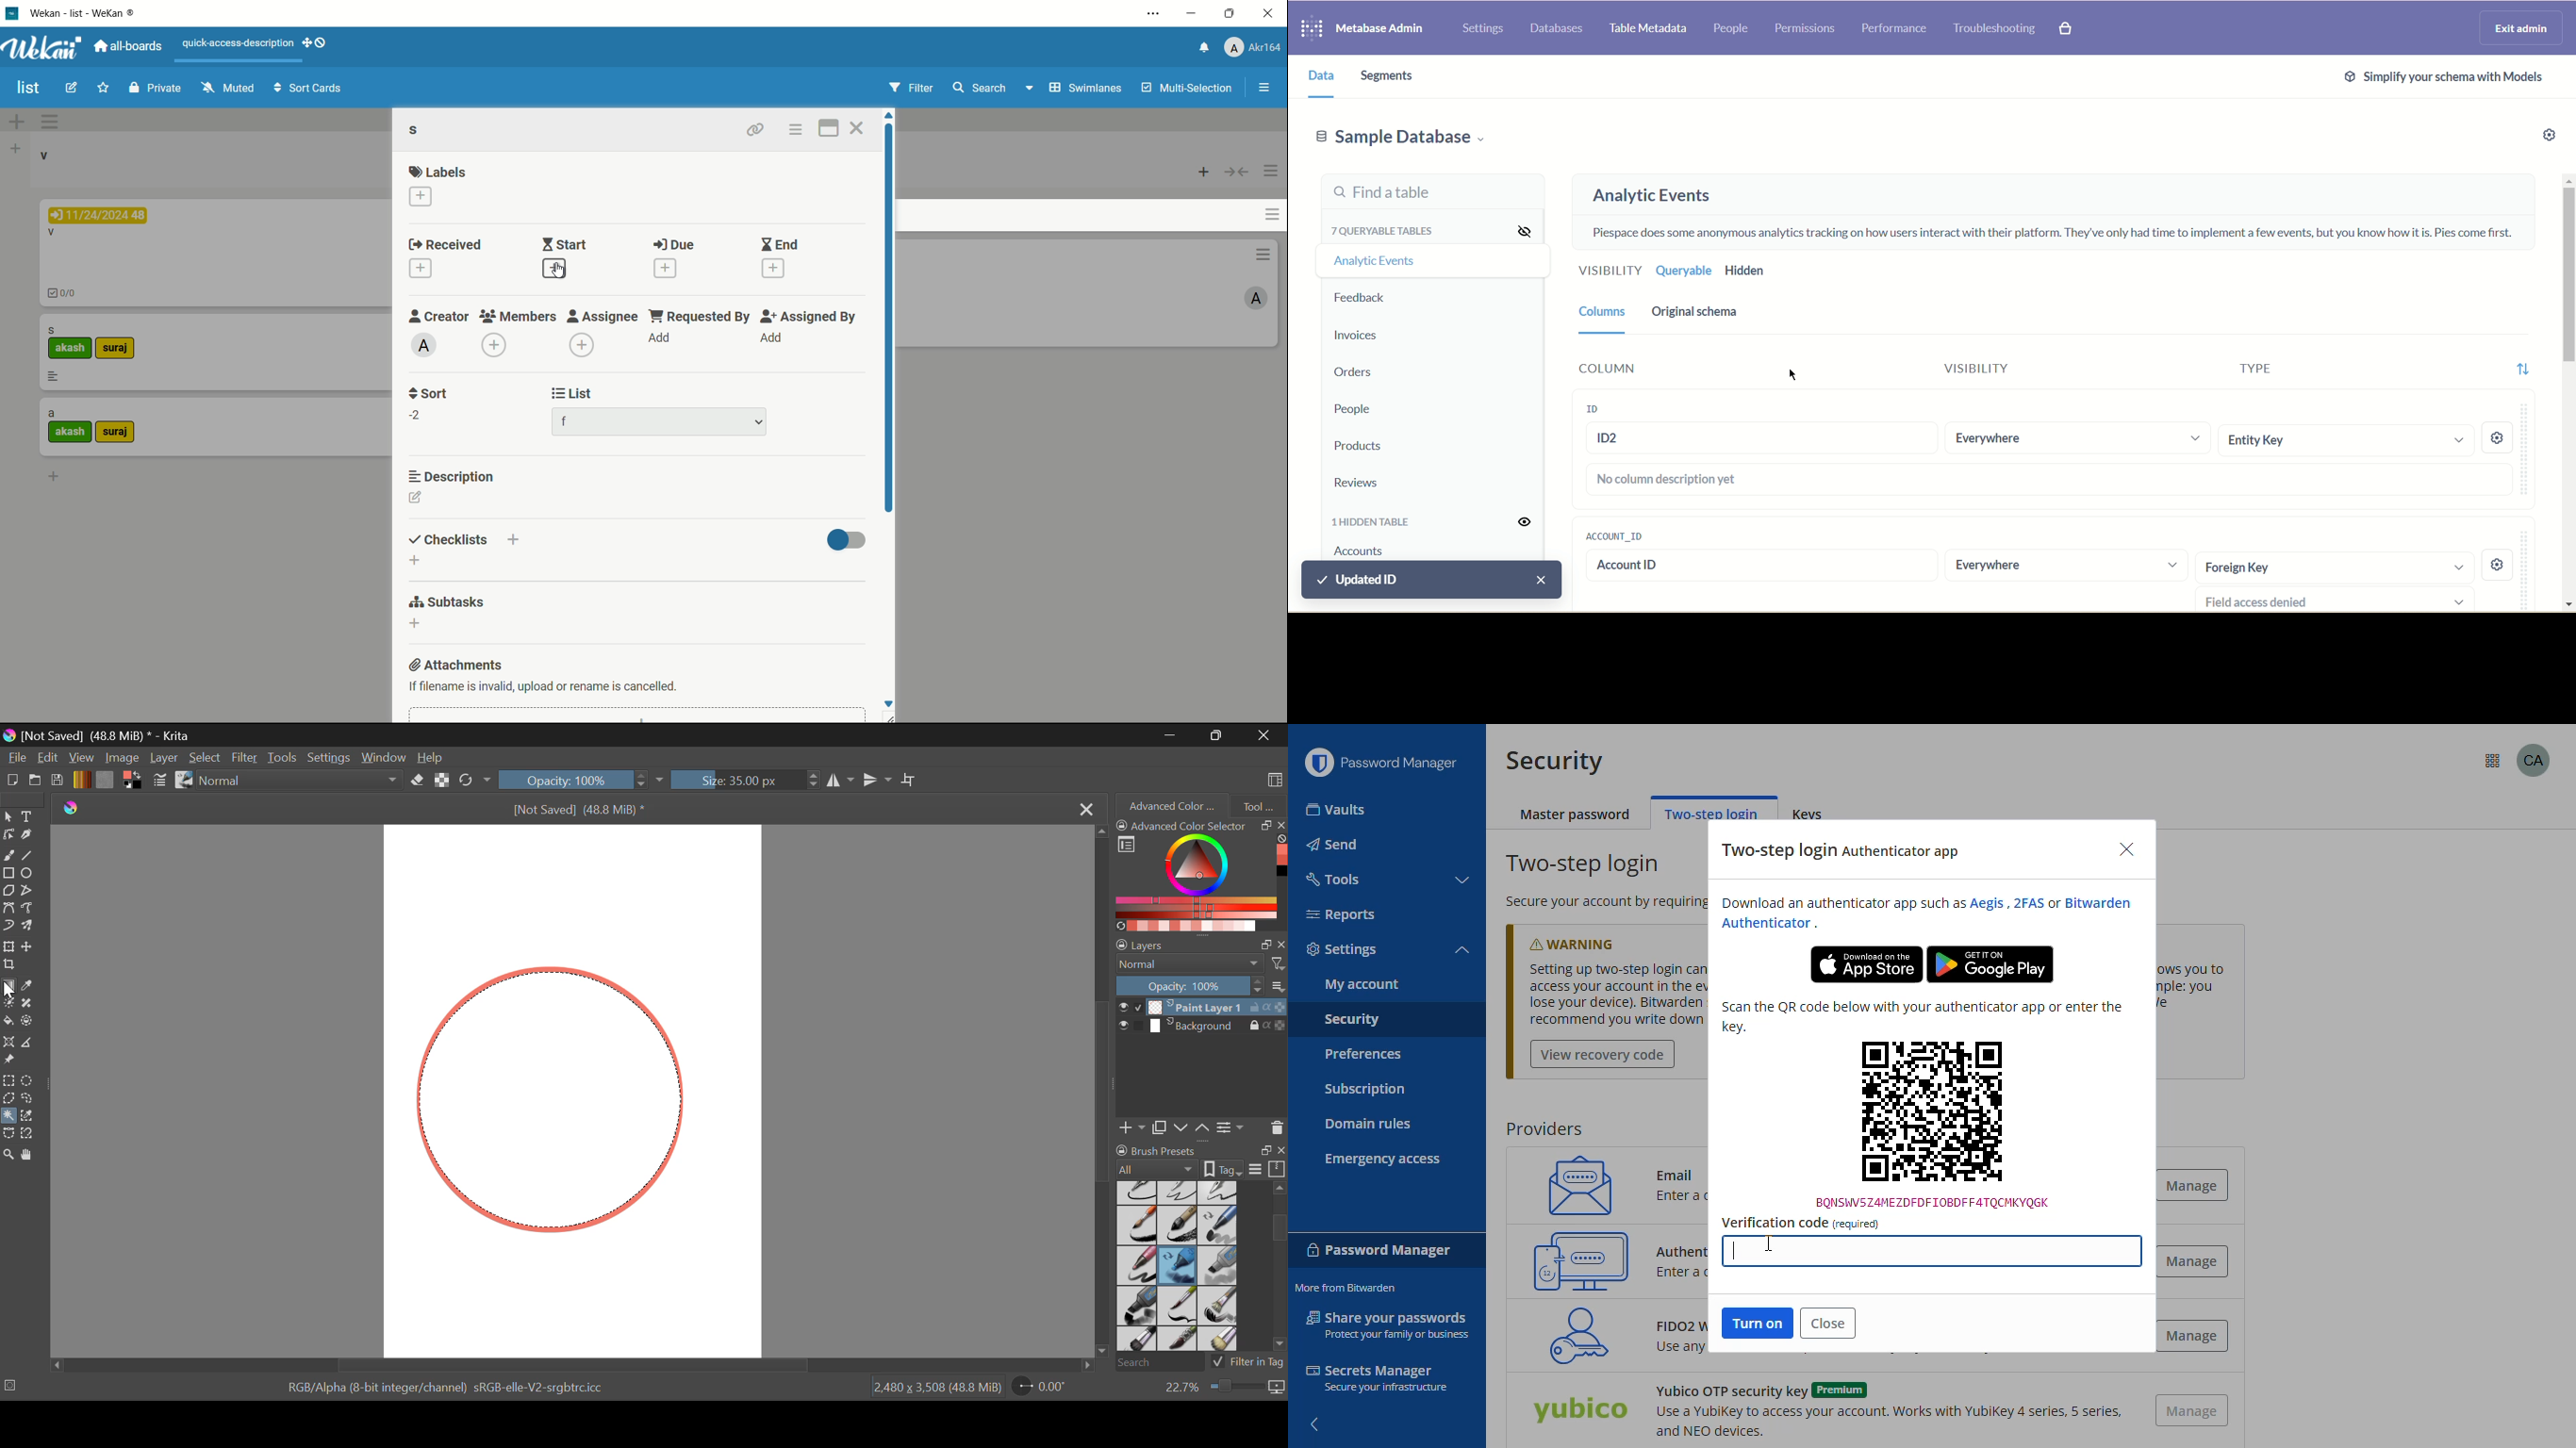 This screenshot has height=1456, width=2576. I want to click on Window, so click(388, 758).